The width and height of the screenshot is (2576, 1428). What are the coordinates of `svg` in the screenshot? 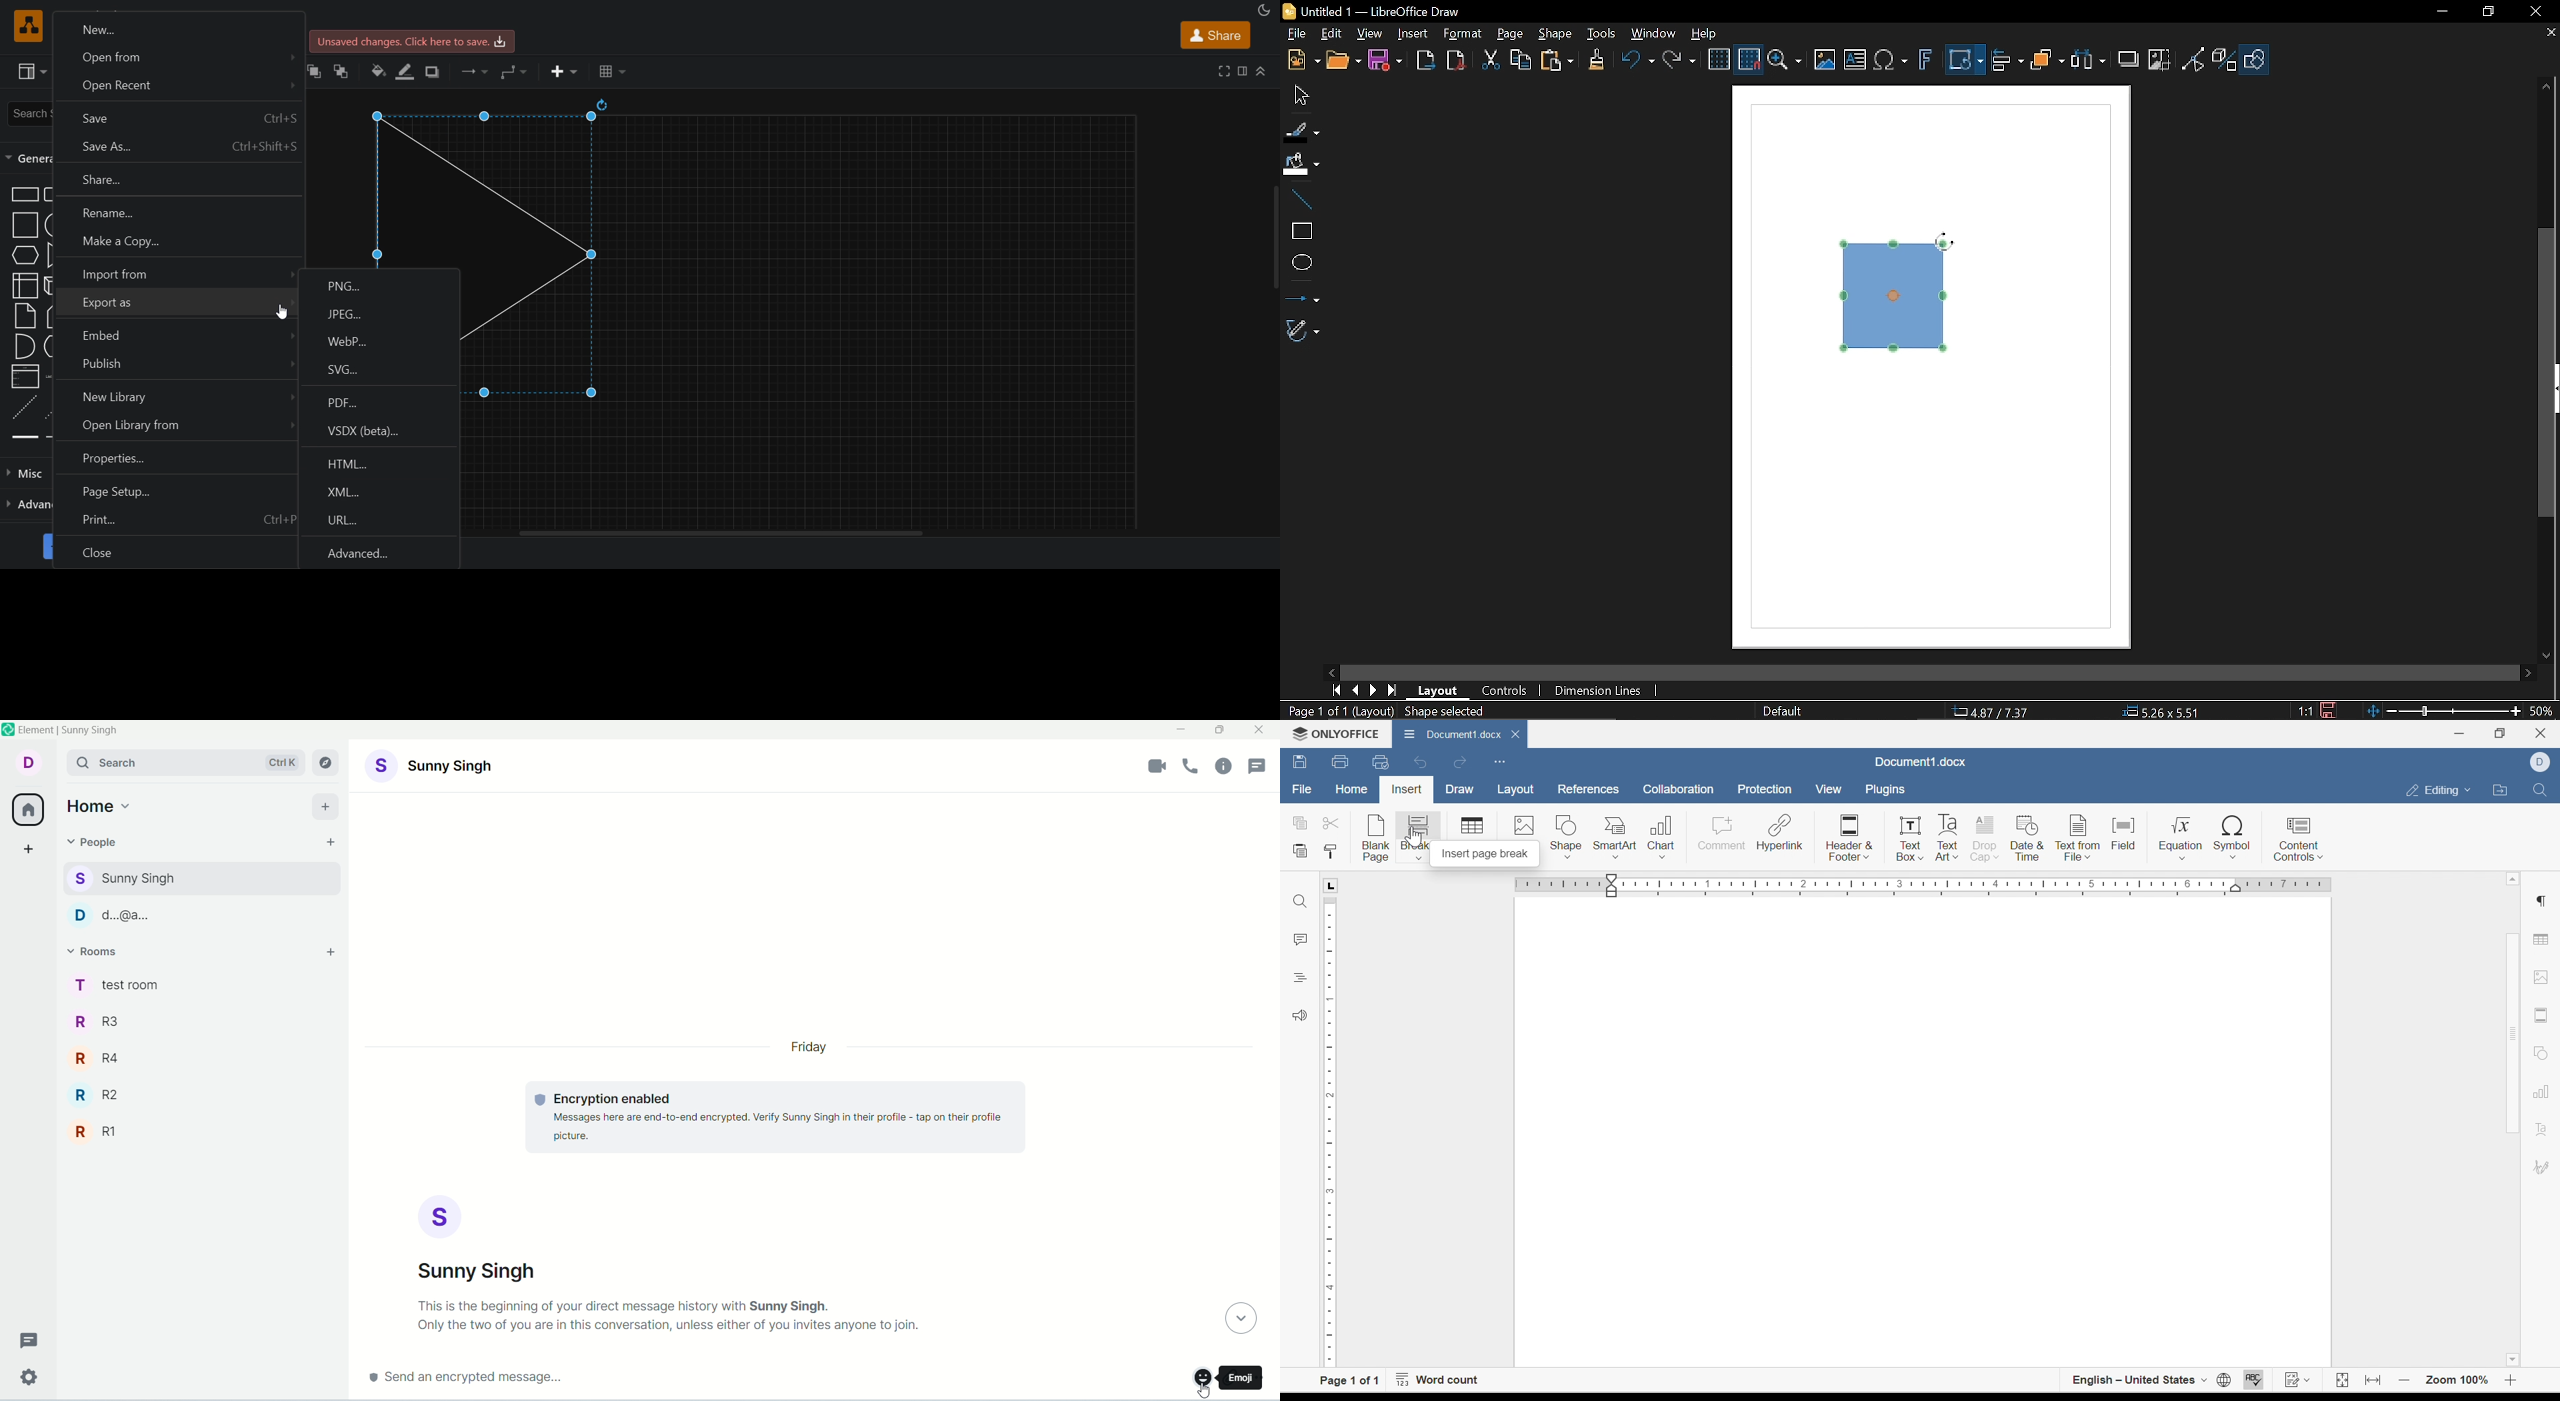 It's located at (378, 371).